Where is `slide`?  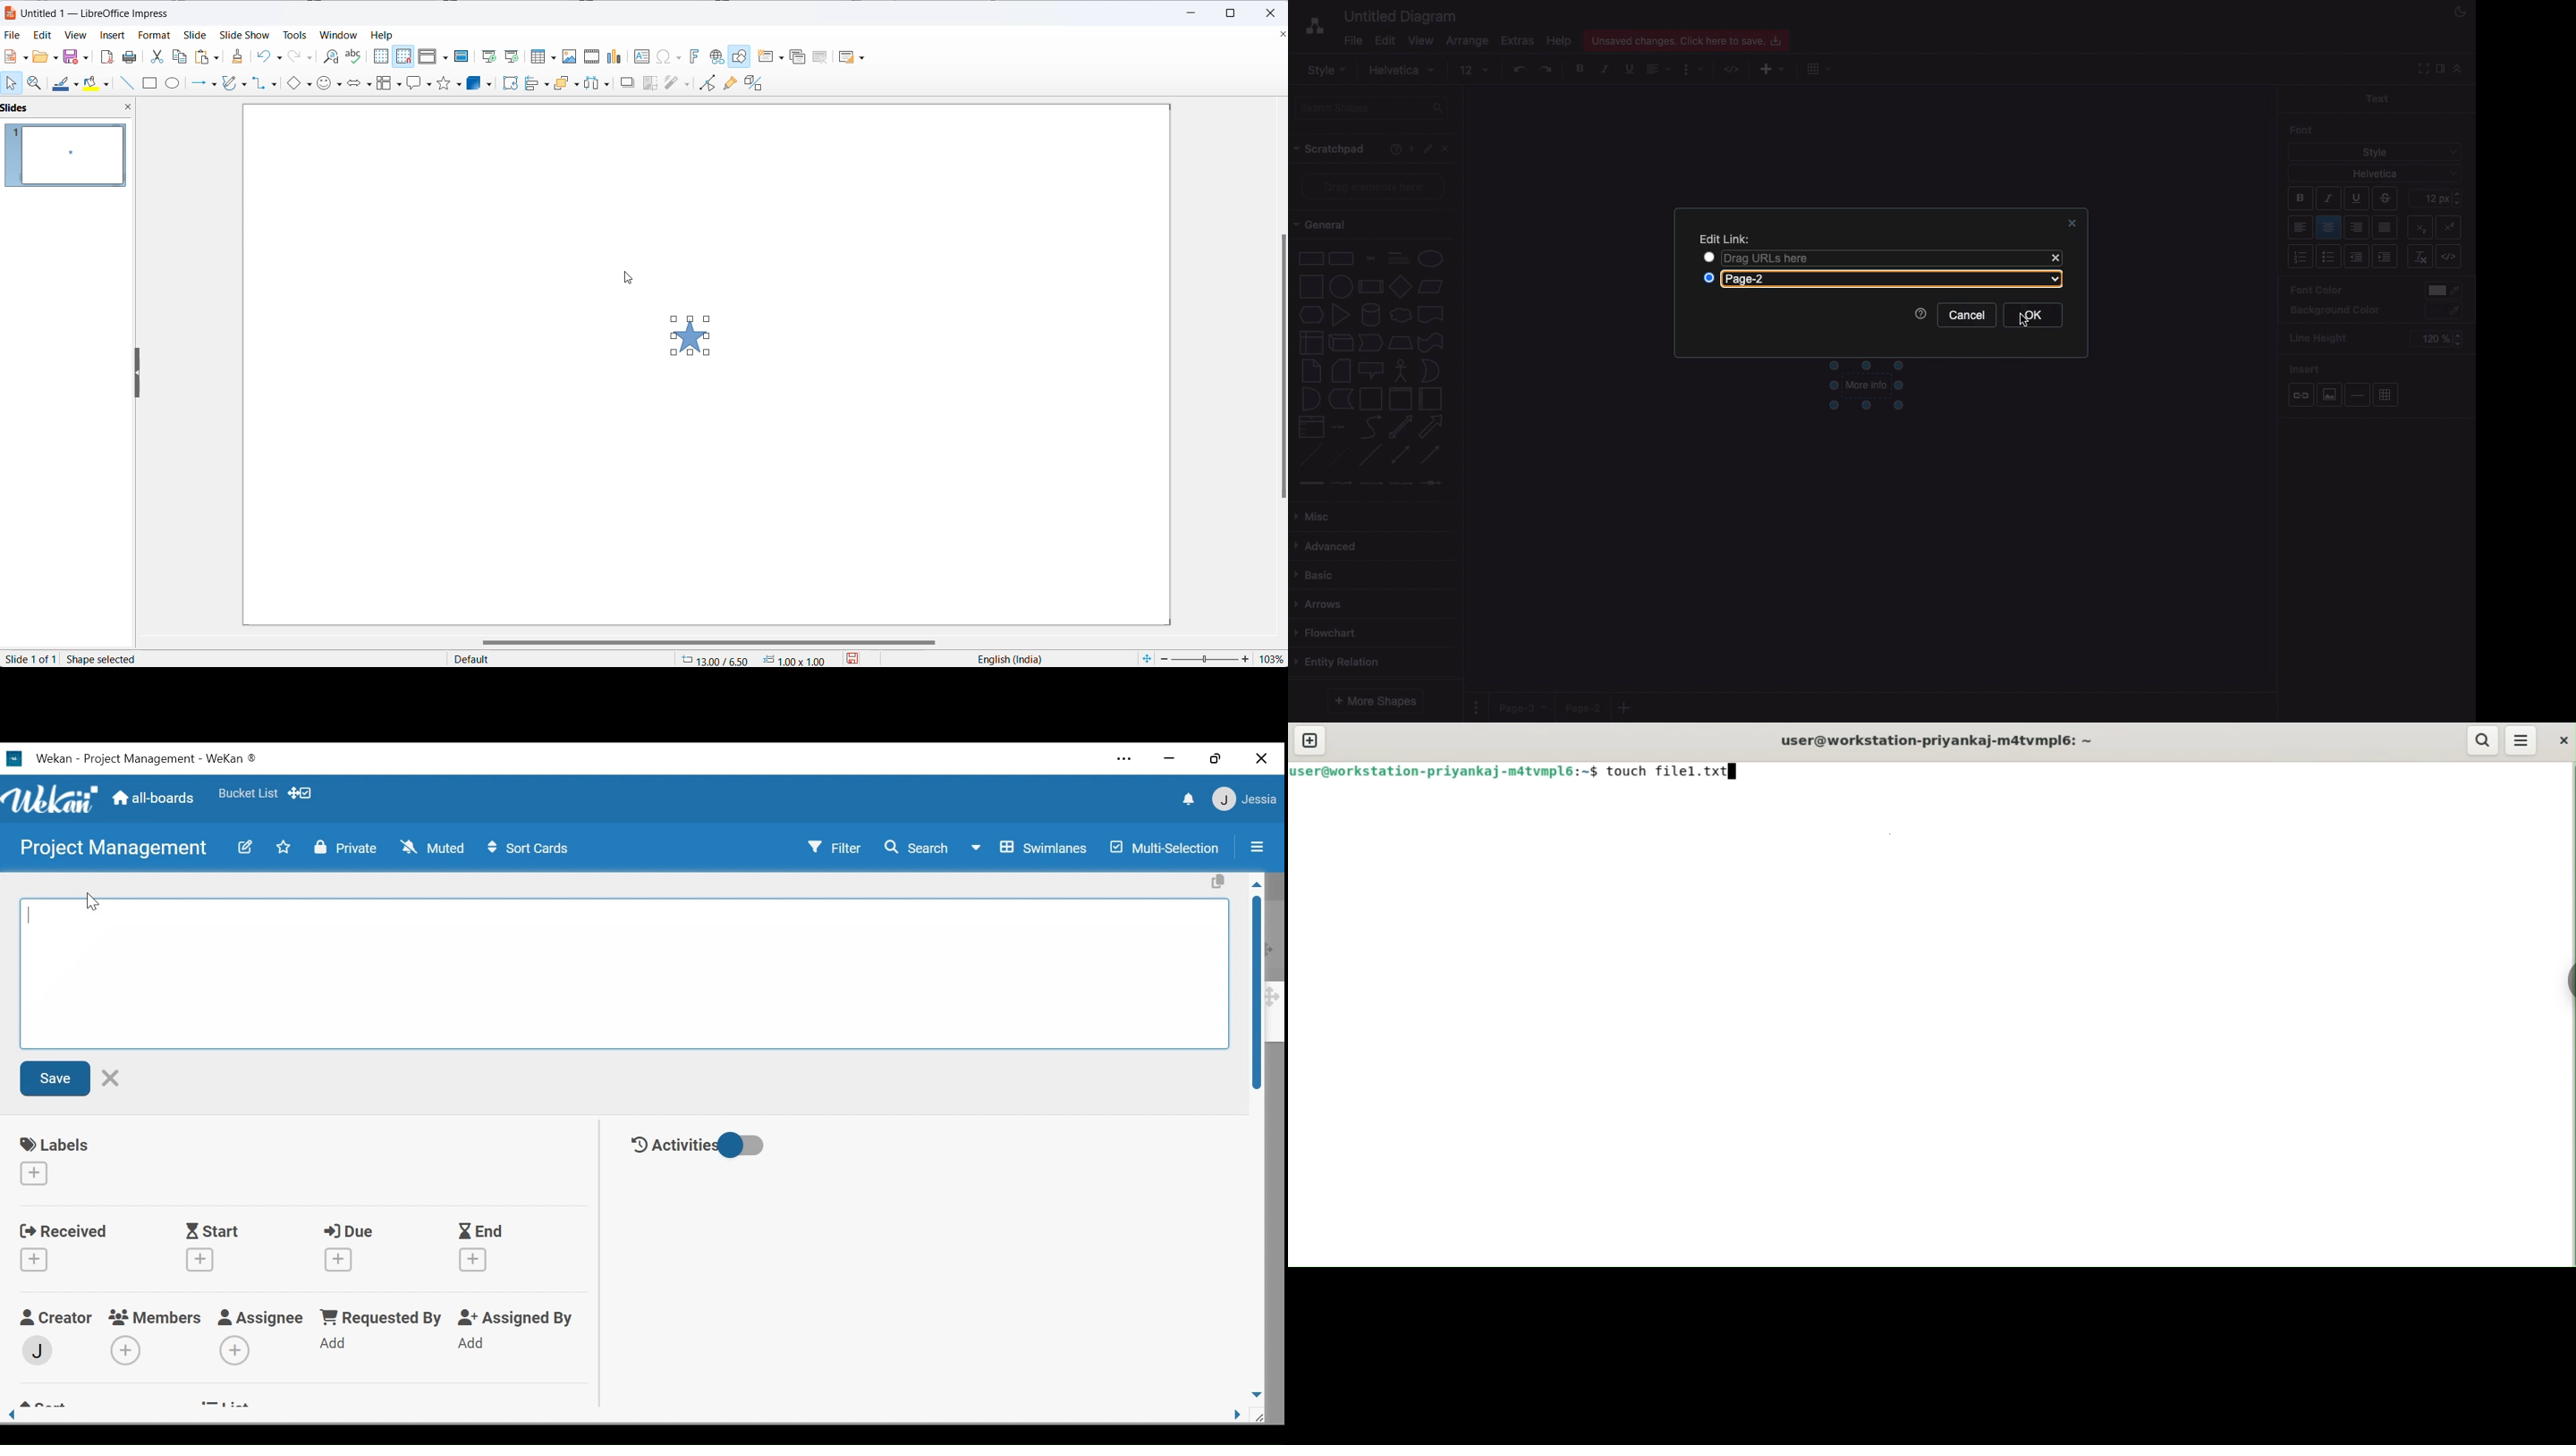 slide is located at coordinates (199, 34).